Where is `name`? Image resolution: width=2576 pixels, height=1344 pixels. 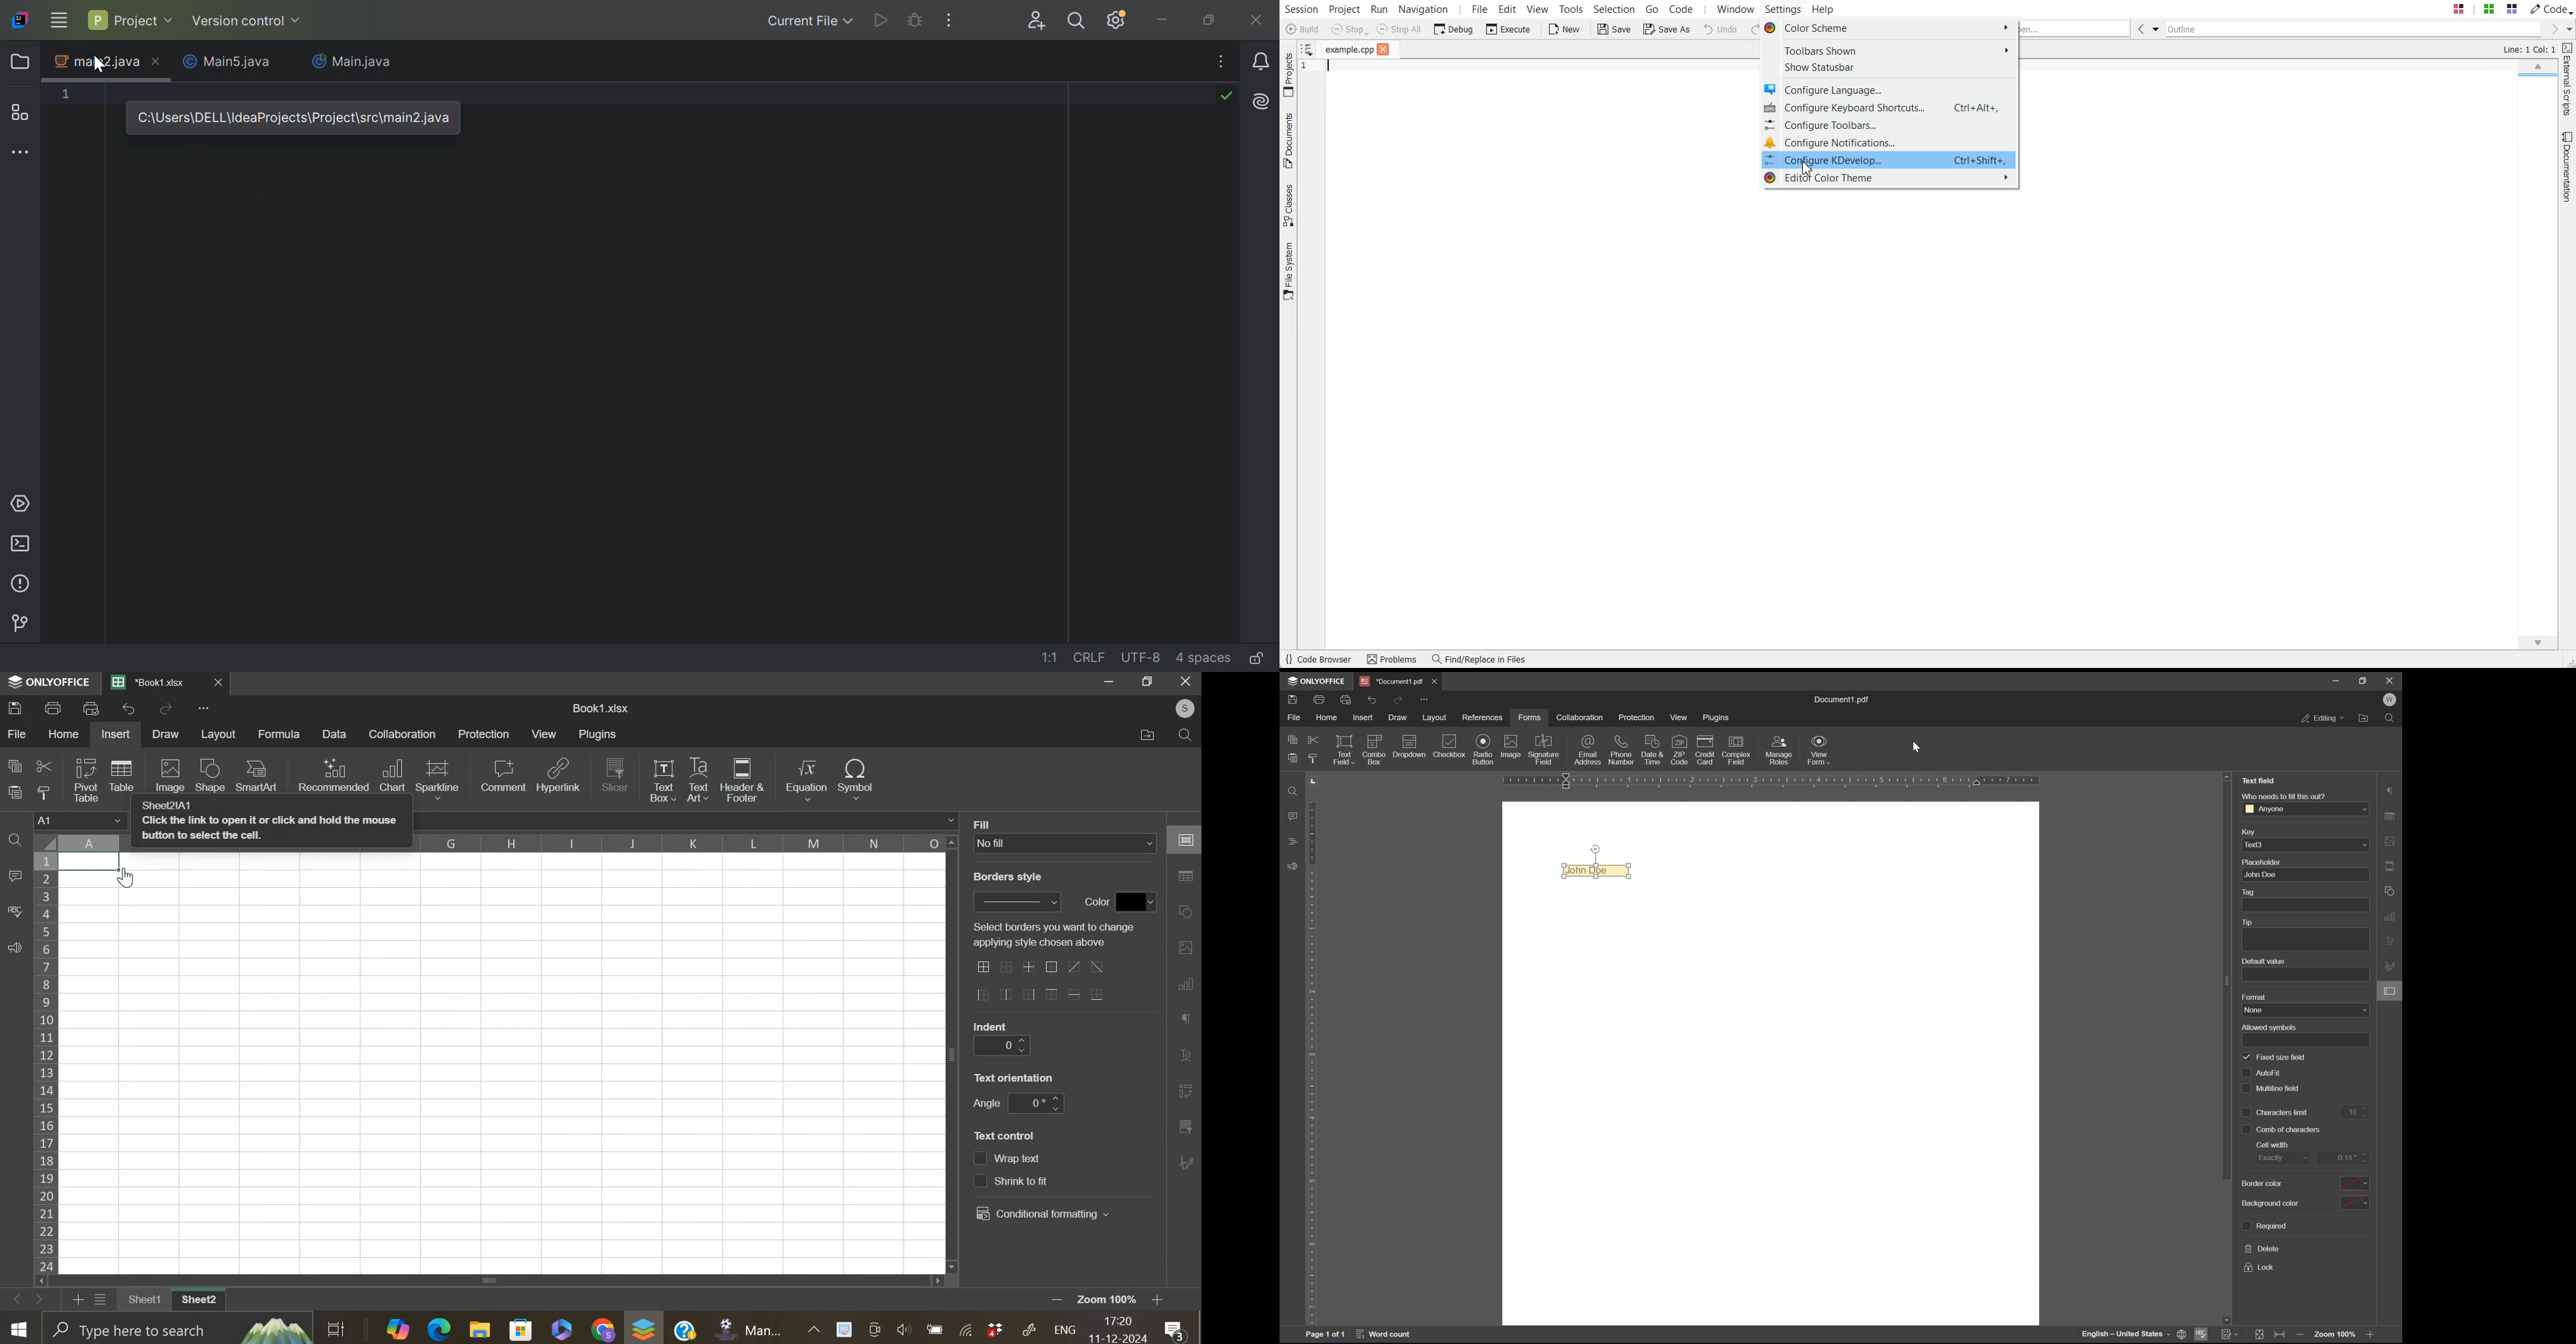
name is located at coordinates (2277, 1009).